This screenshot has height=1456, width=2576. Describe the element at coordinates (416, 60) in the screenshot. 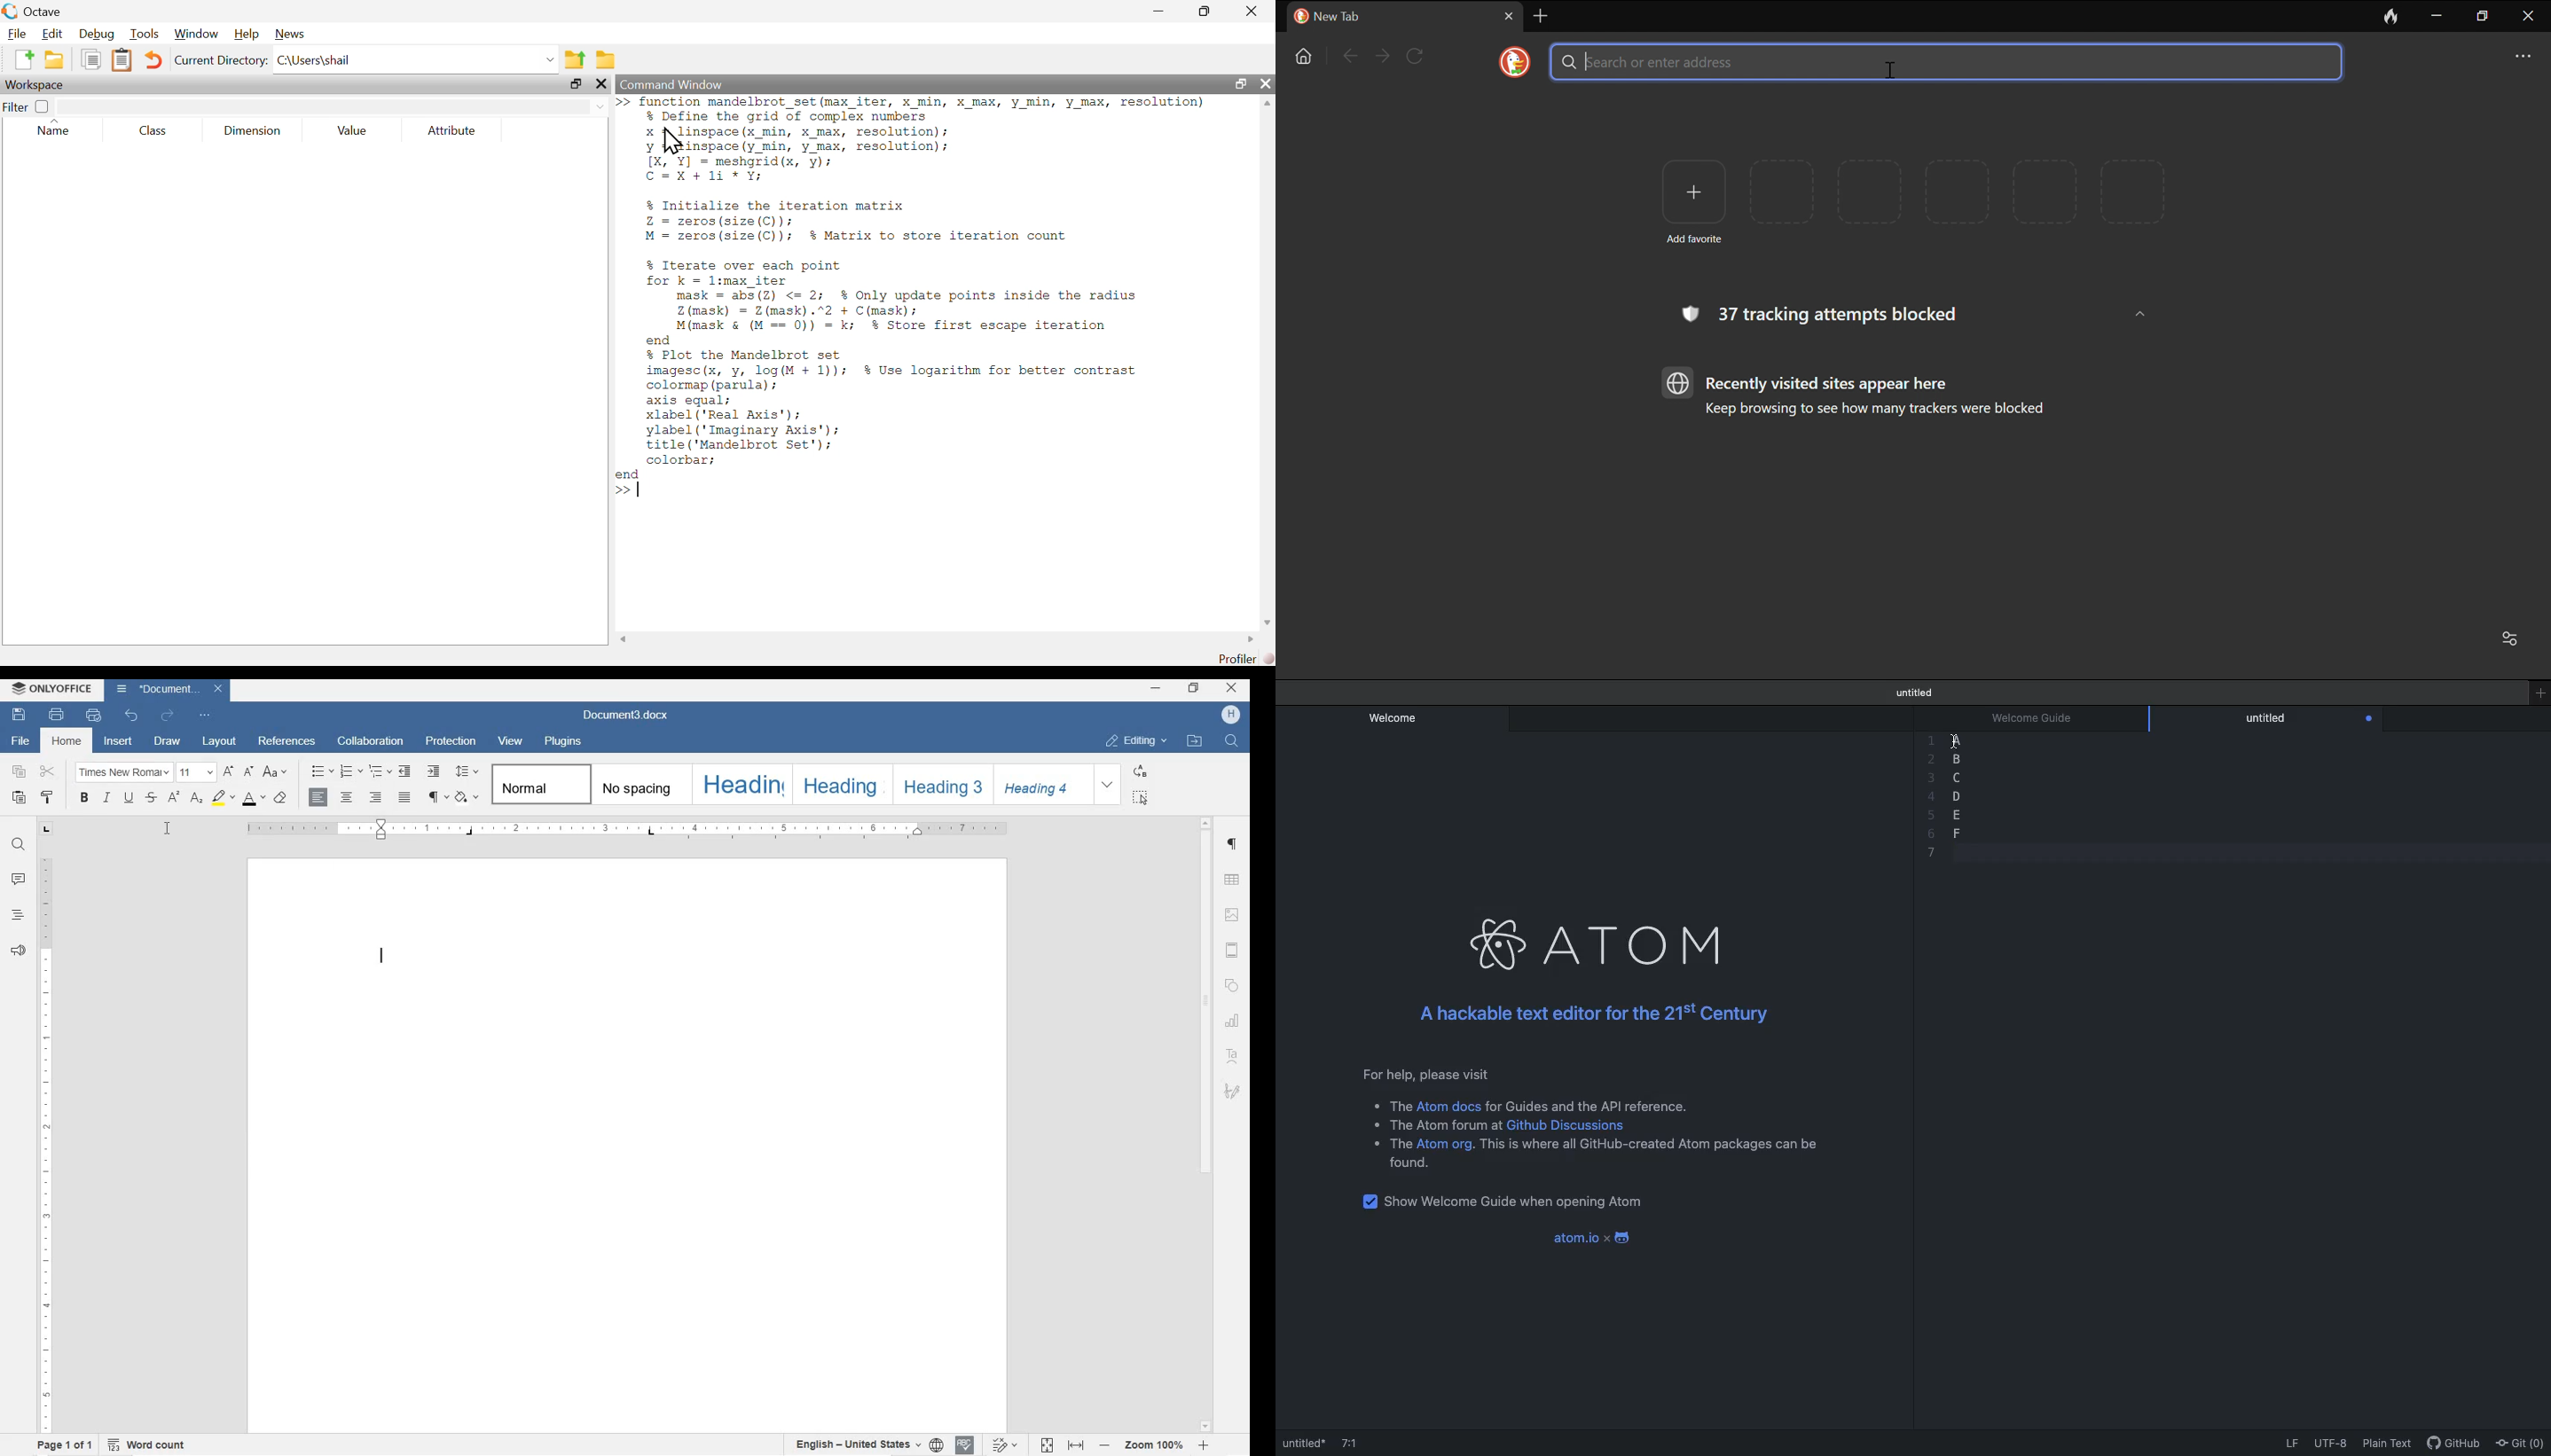

I see `C:\Users\shail` at that location.